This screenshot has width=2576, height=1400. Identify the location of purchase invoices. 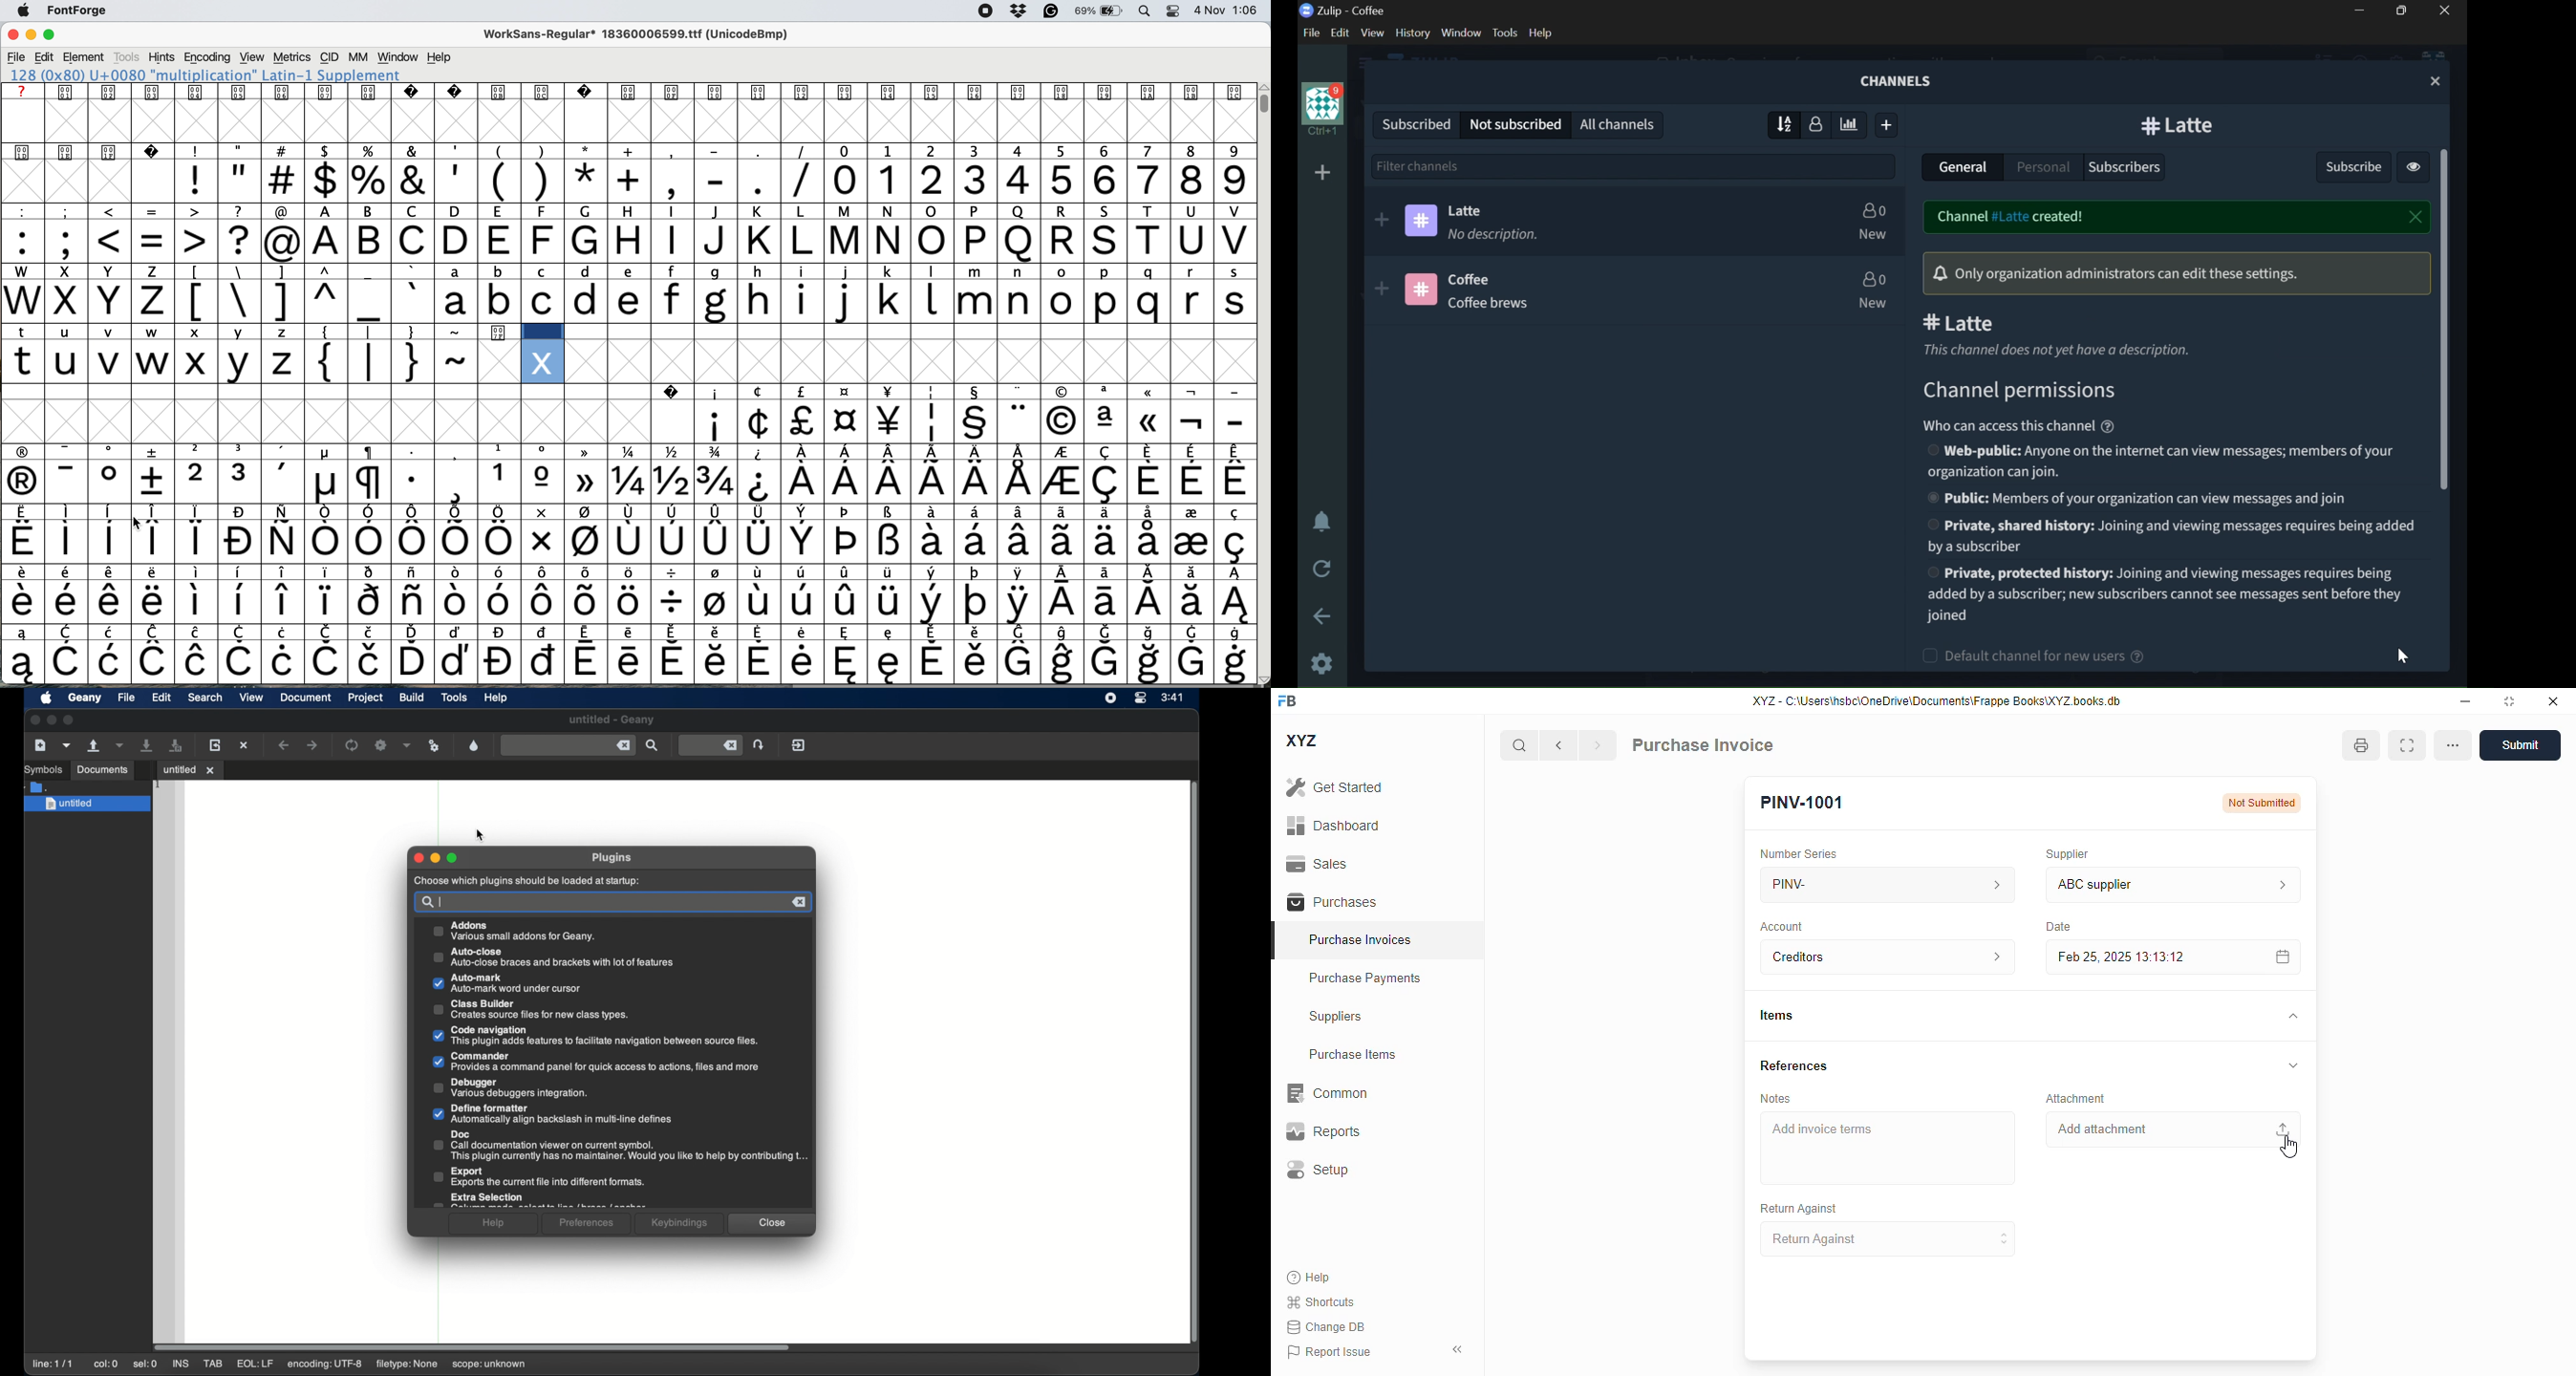
(1363, 939).